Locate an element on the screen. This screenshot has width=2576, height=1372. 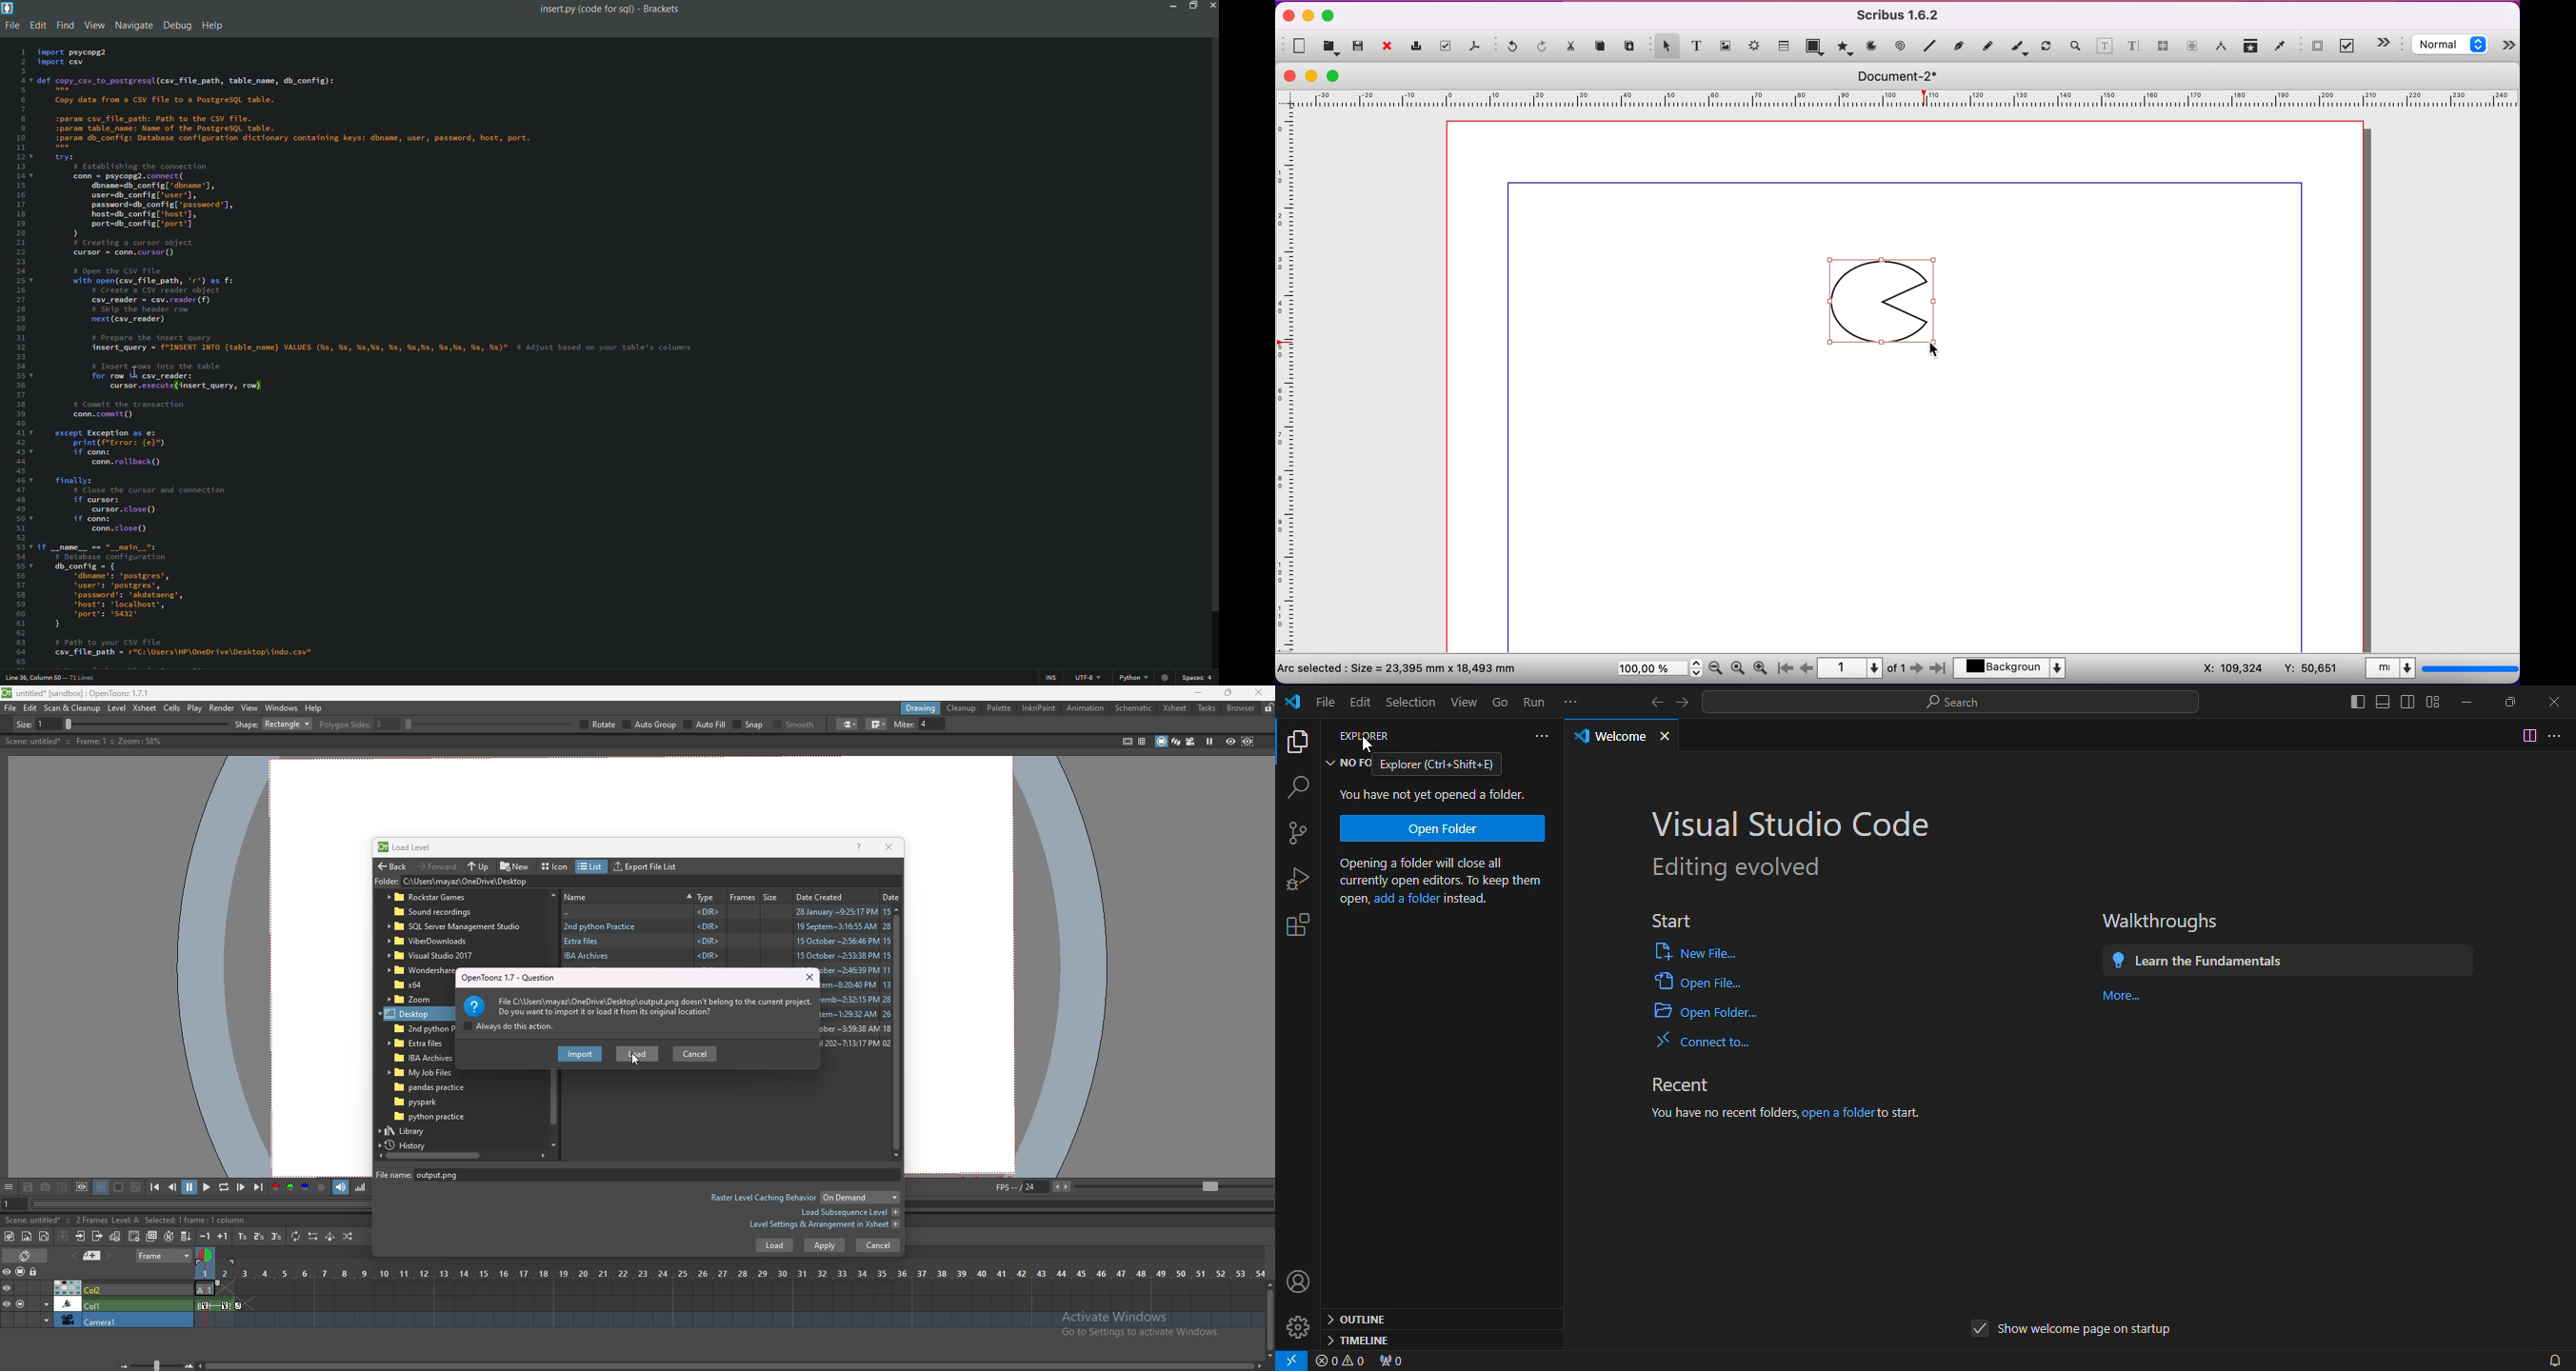
always do this action is located at coordinates (508, 1027).